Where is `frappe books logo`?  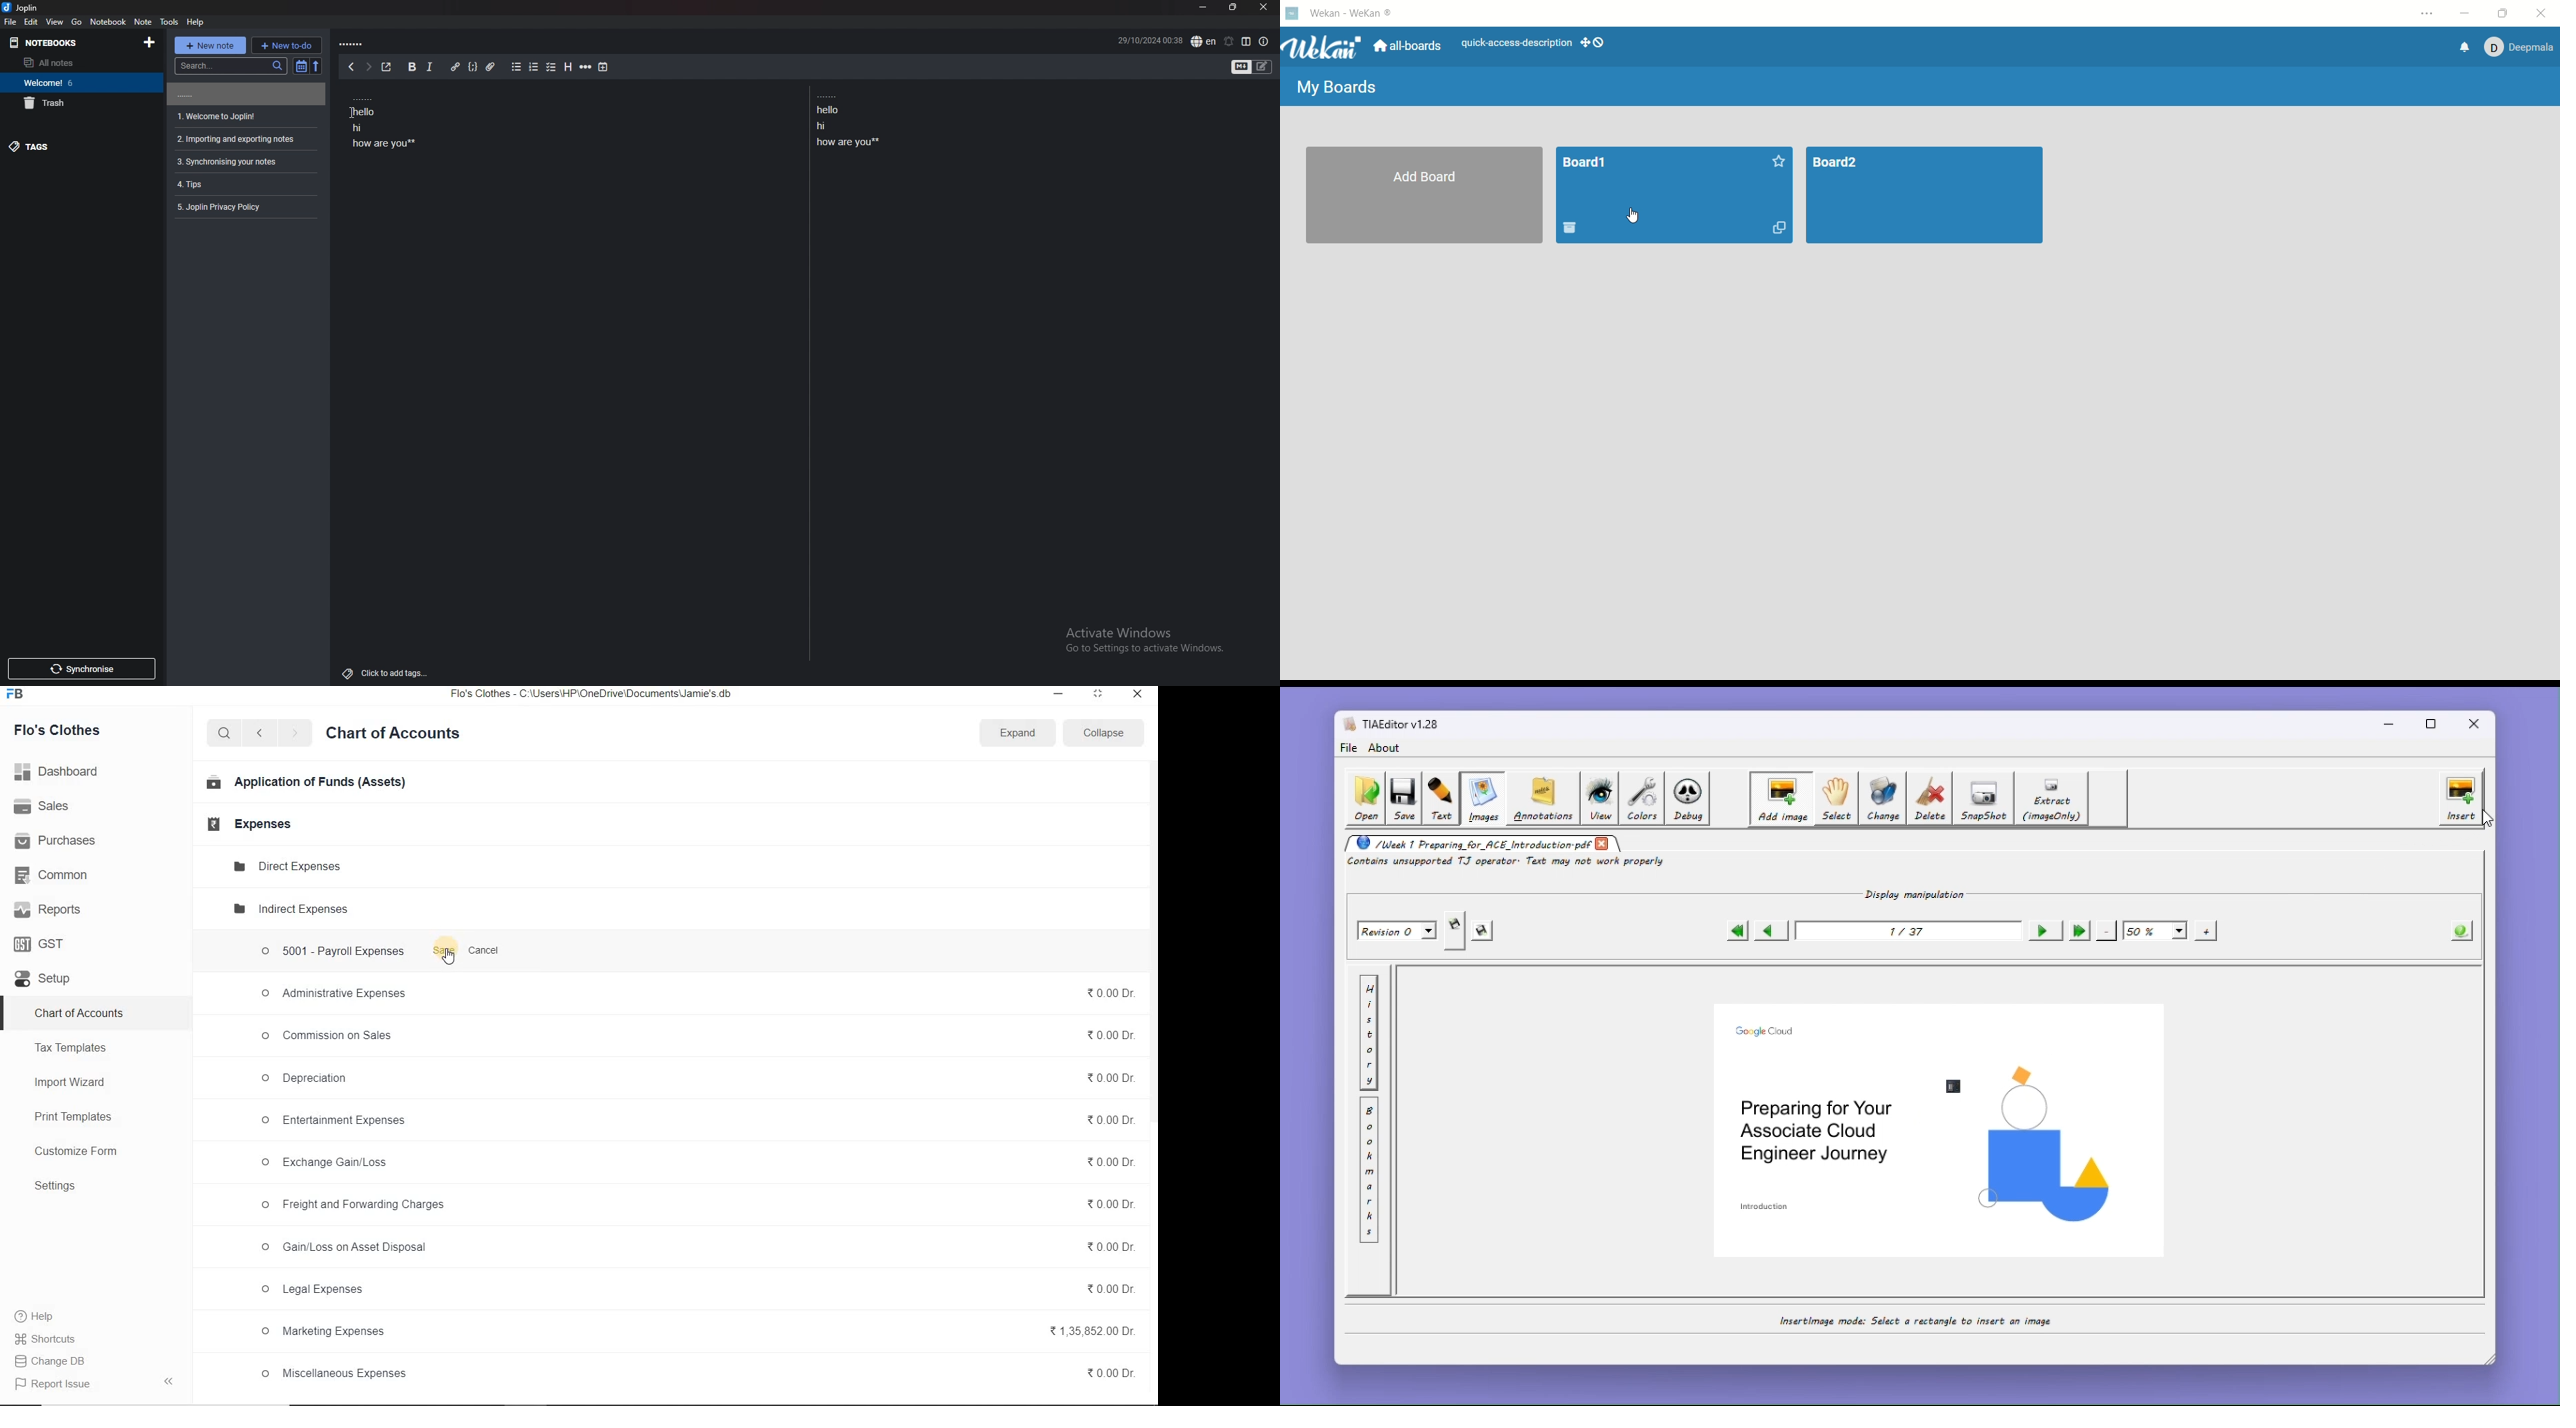 frappe books logo is located at coordinates (18, 695).